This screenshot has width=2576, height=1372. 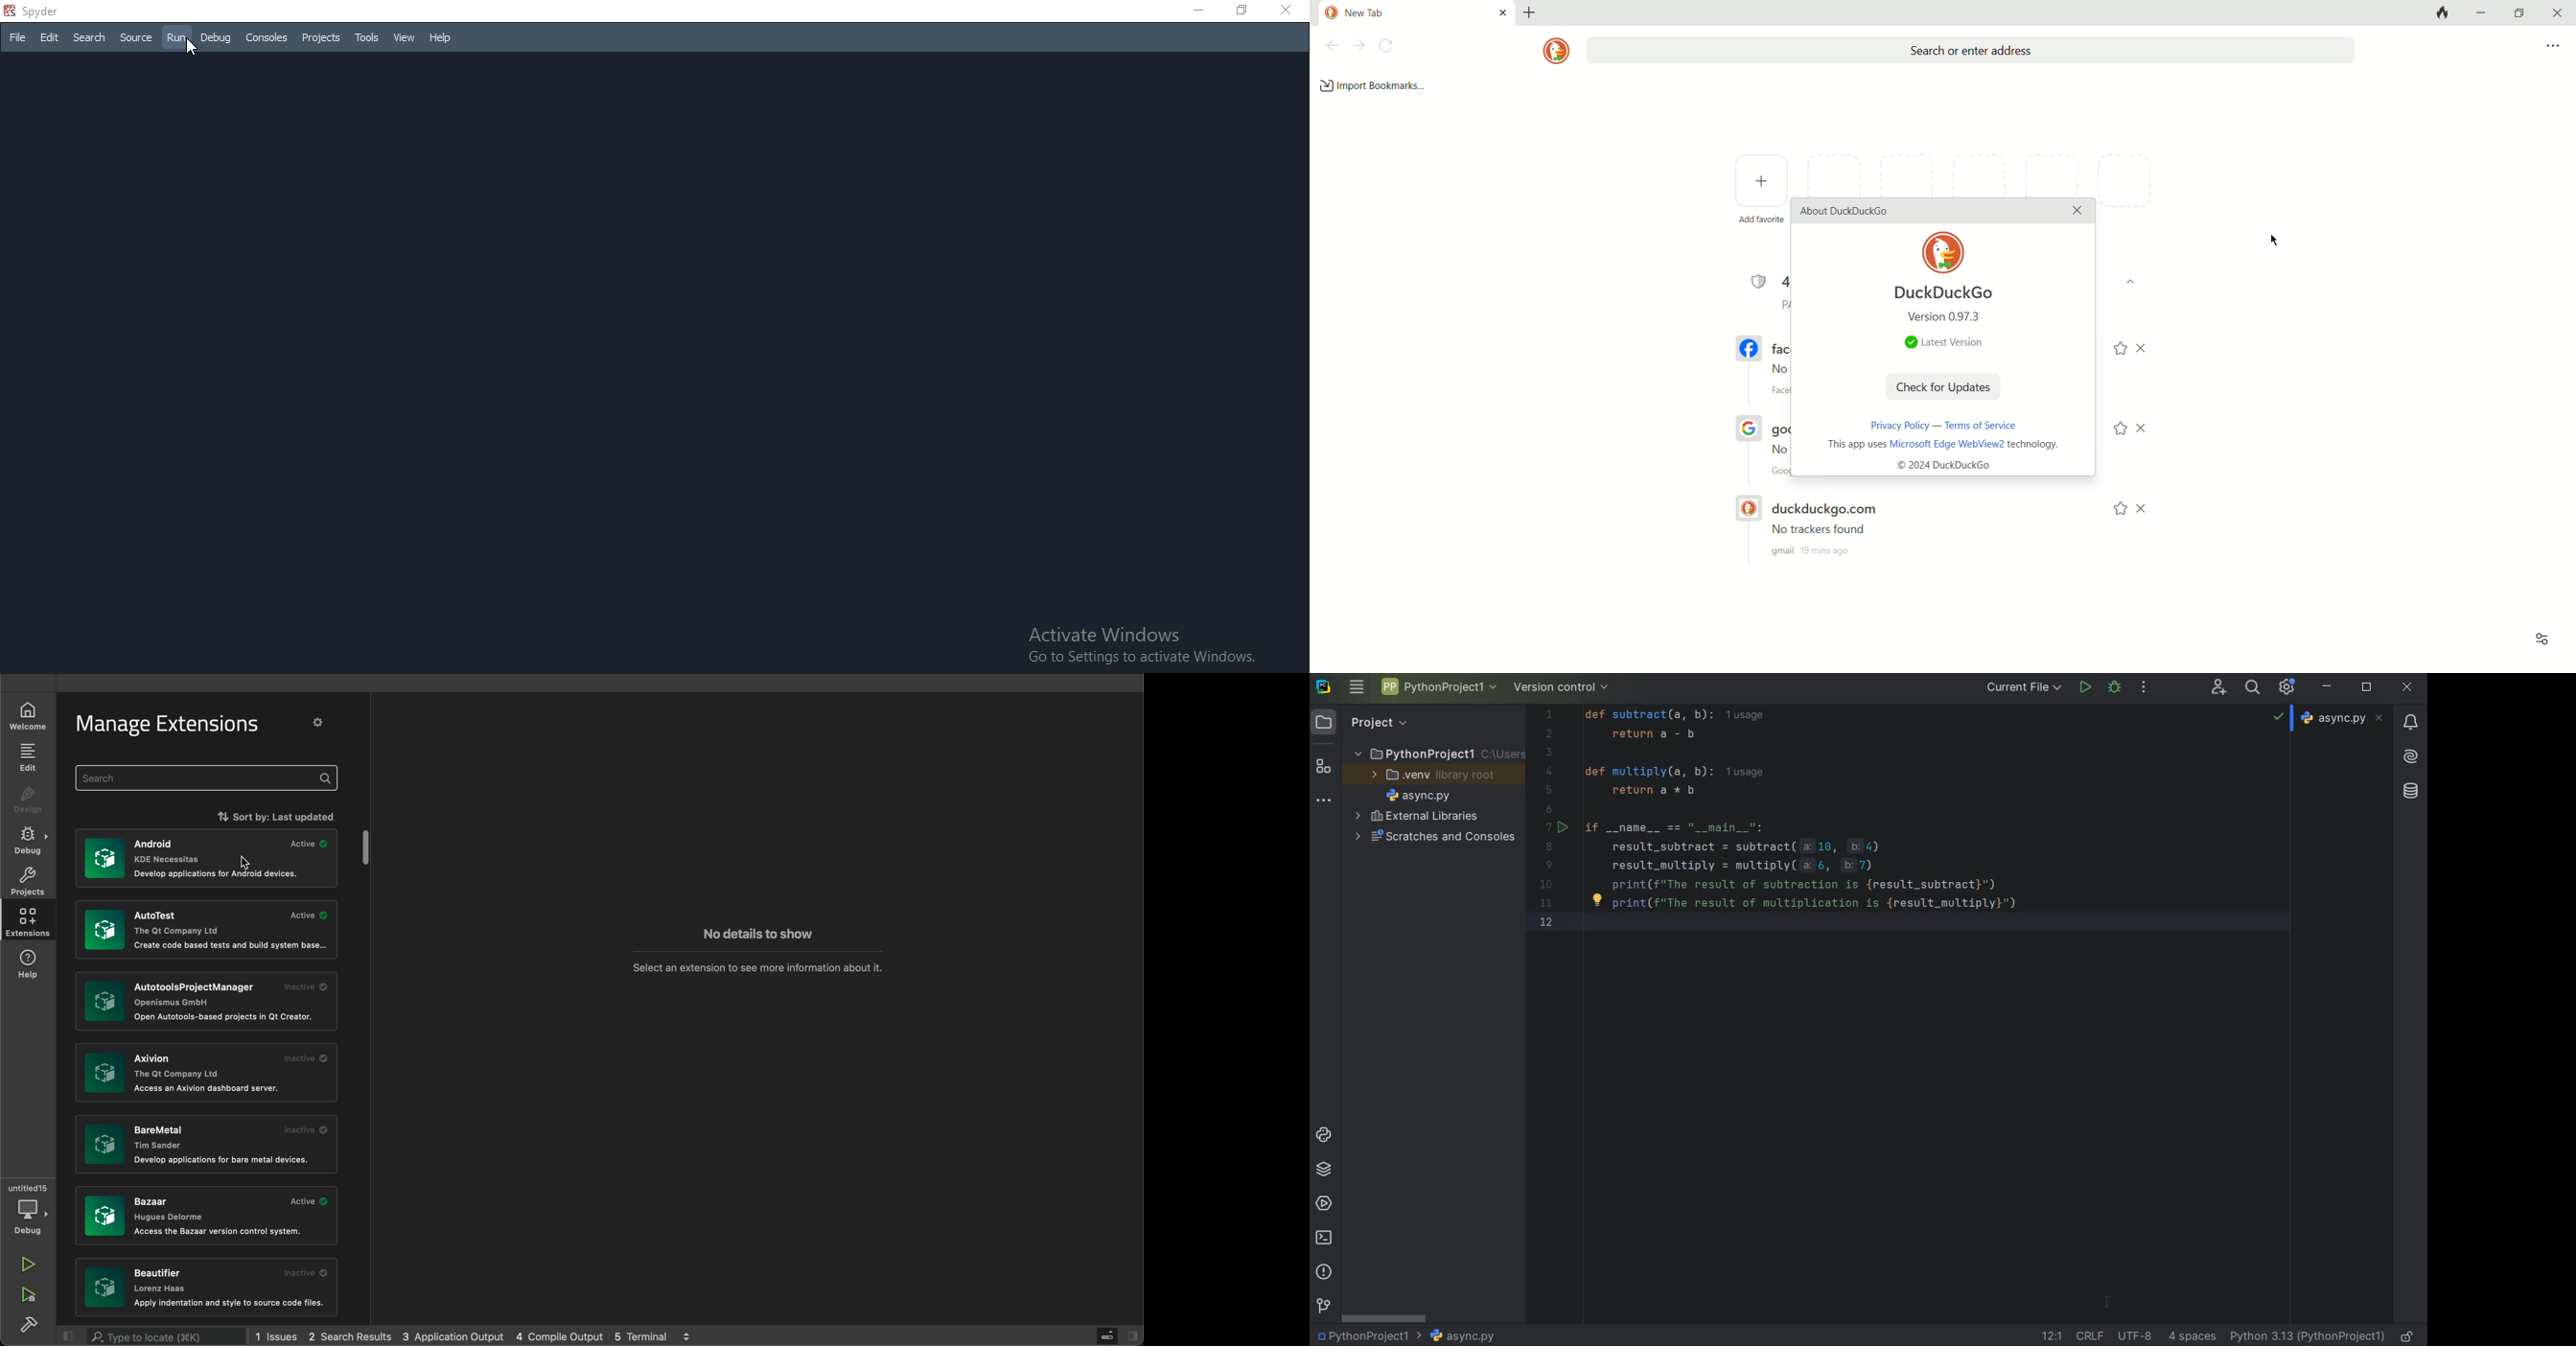 I want to click on settingd, so click(x=323, y=724).